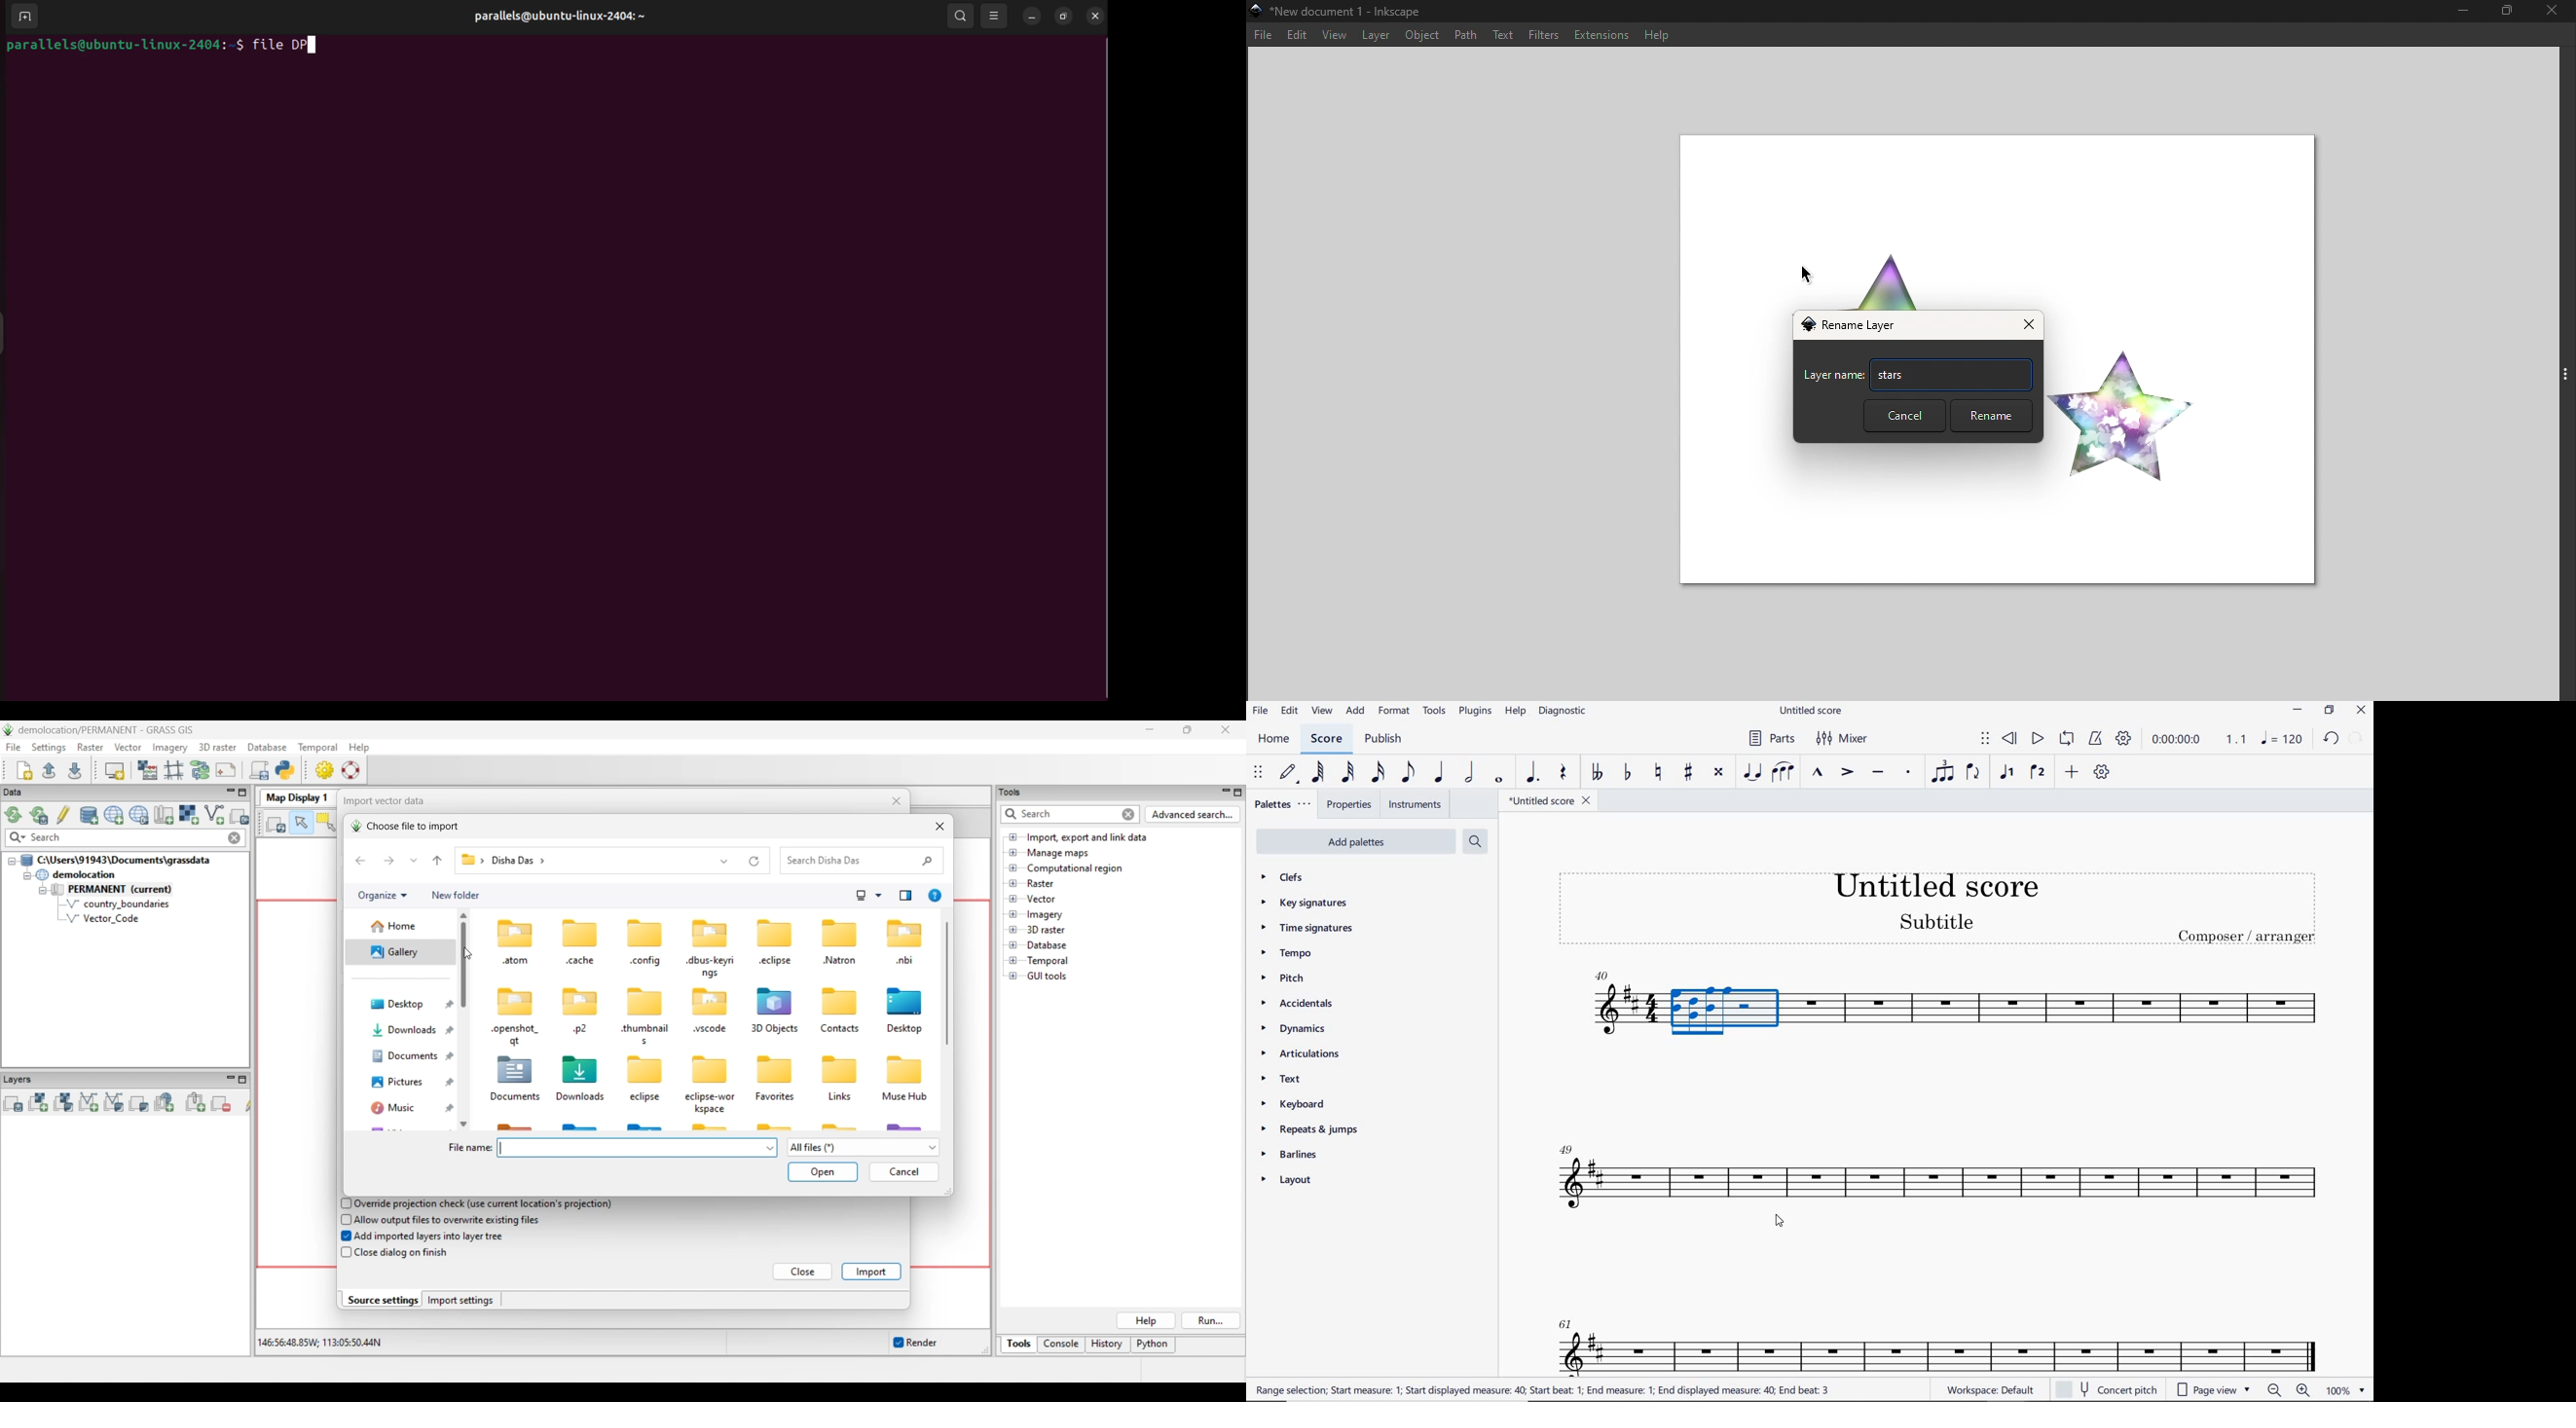  Describe the element at coordinates (2109, 1390) in the screenshot. I see `concert pitch` at that location.